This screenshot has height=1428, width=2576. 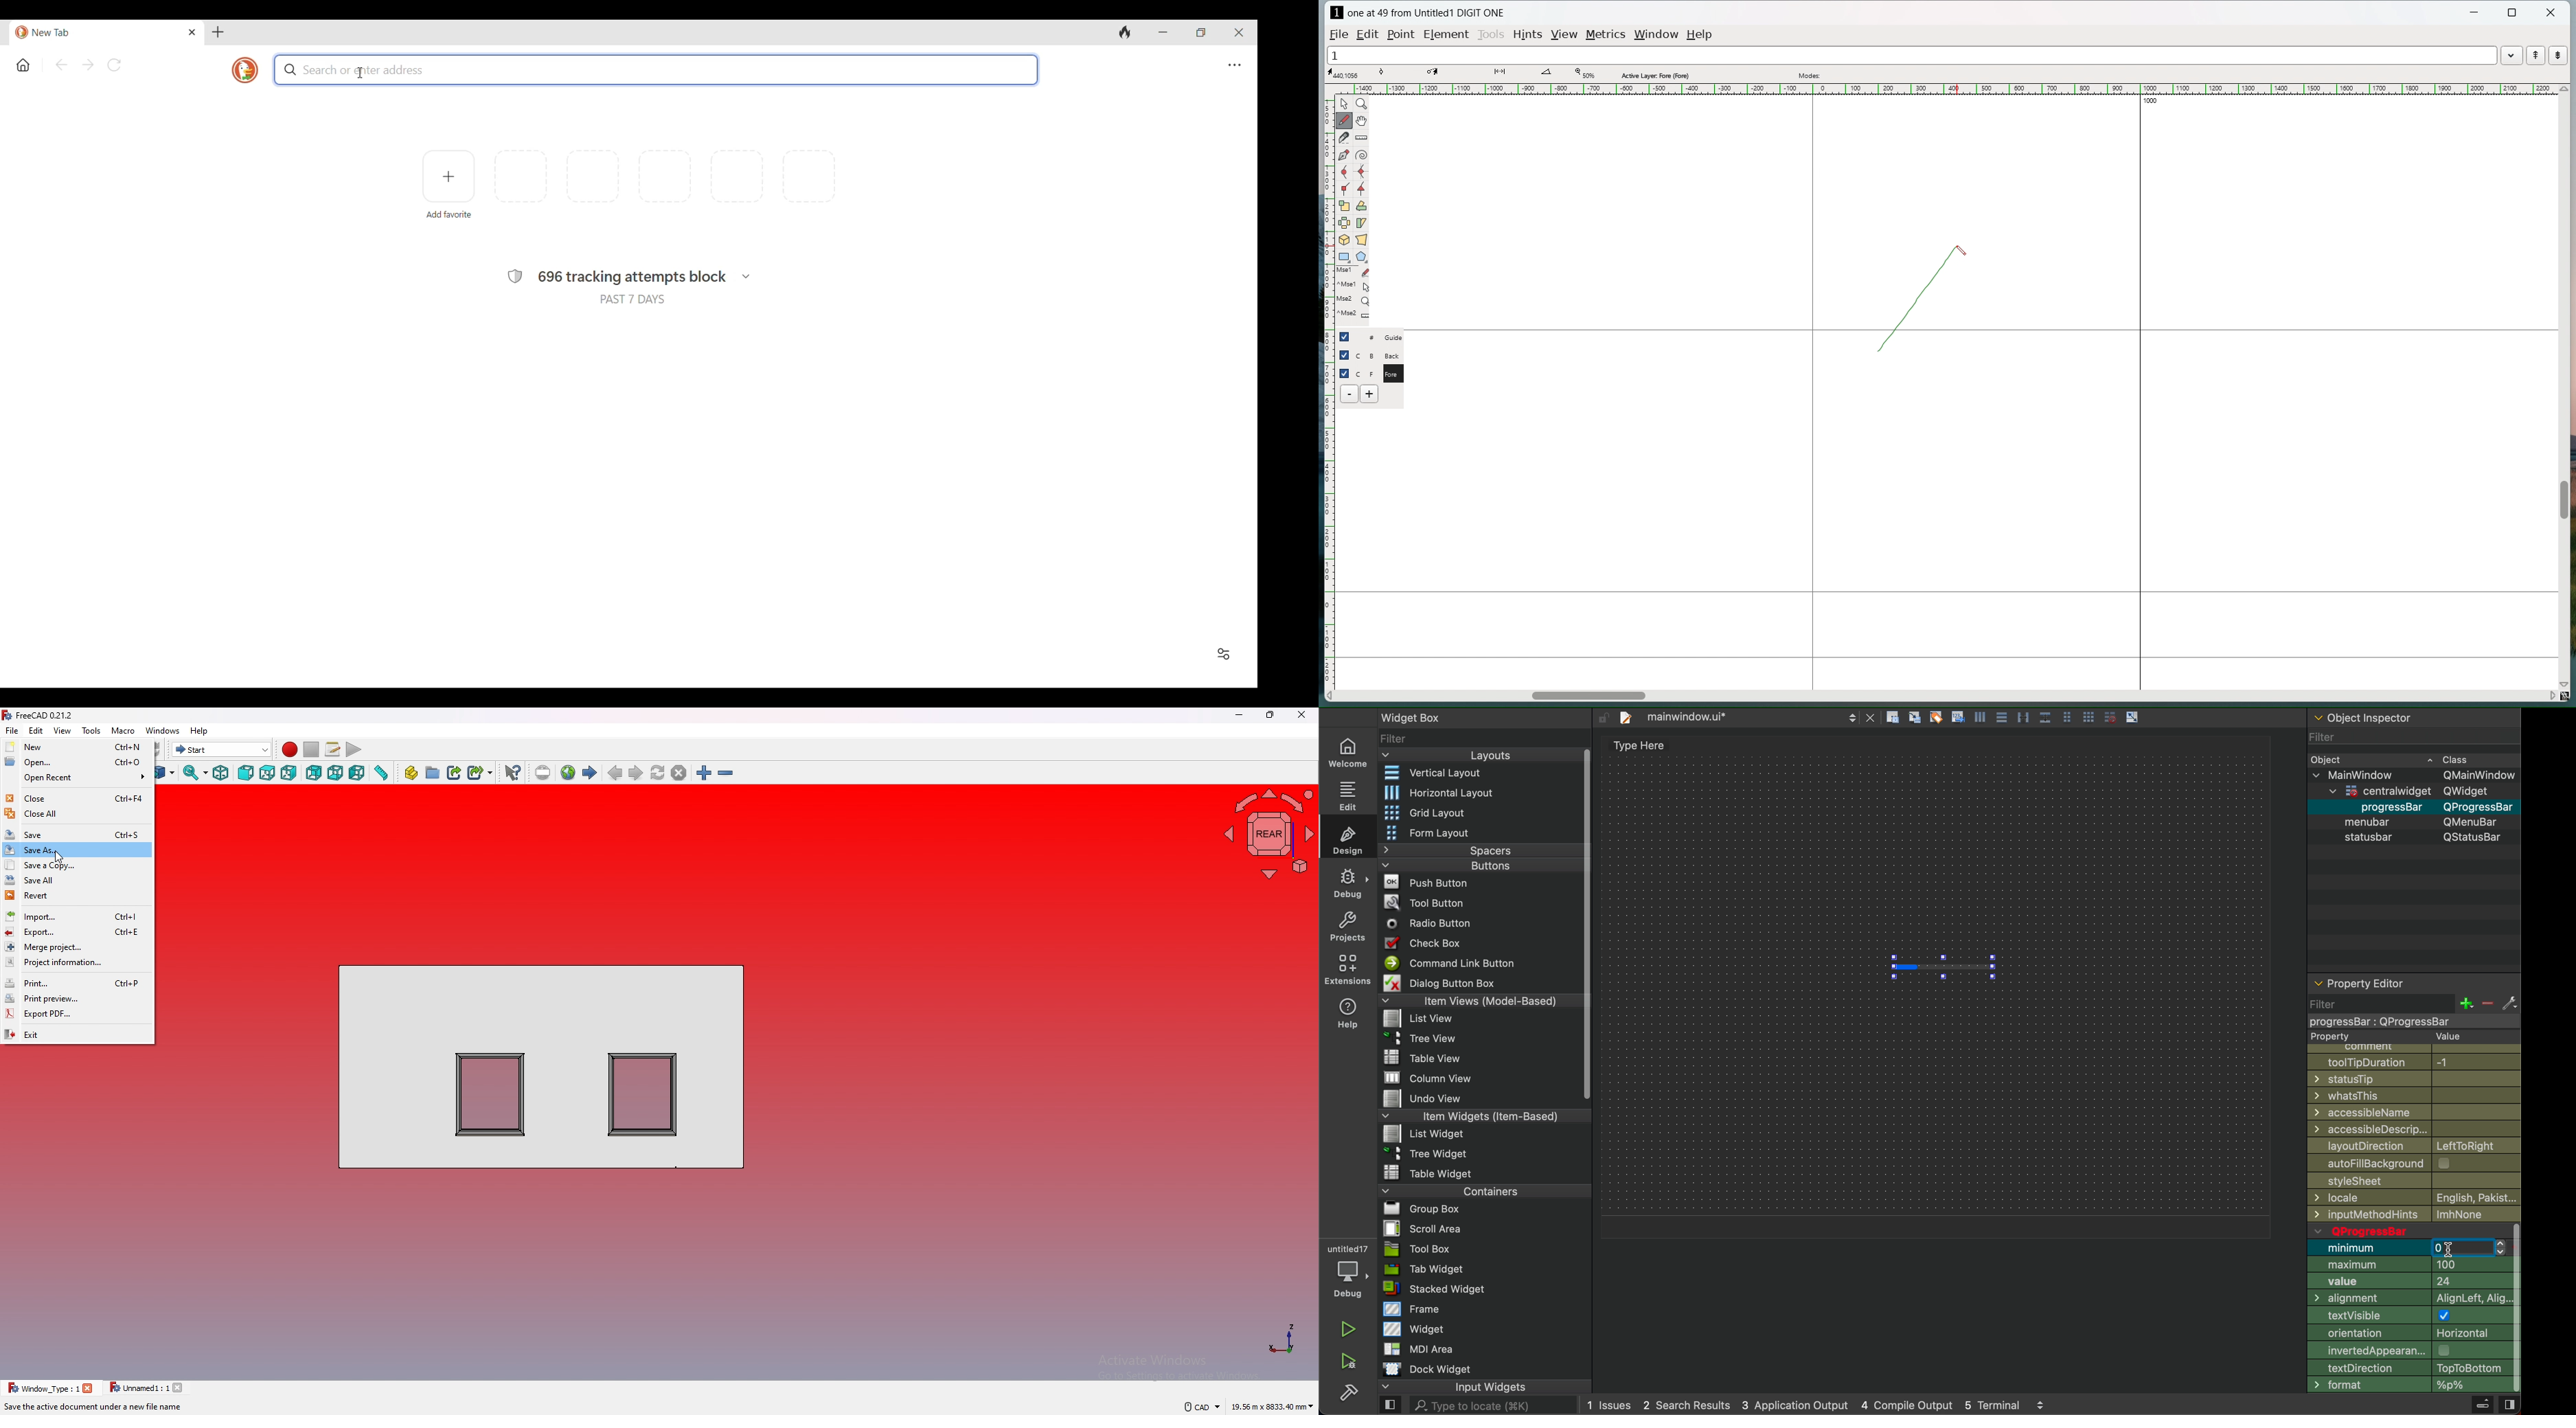 What do you see at coordinates (1196, 1406) in the screenshot?
I see `CAD` at bounding box center [1196, 1406].